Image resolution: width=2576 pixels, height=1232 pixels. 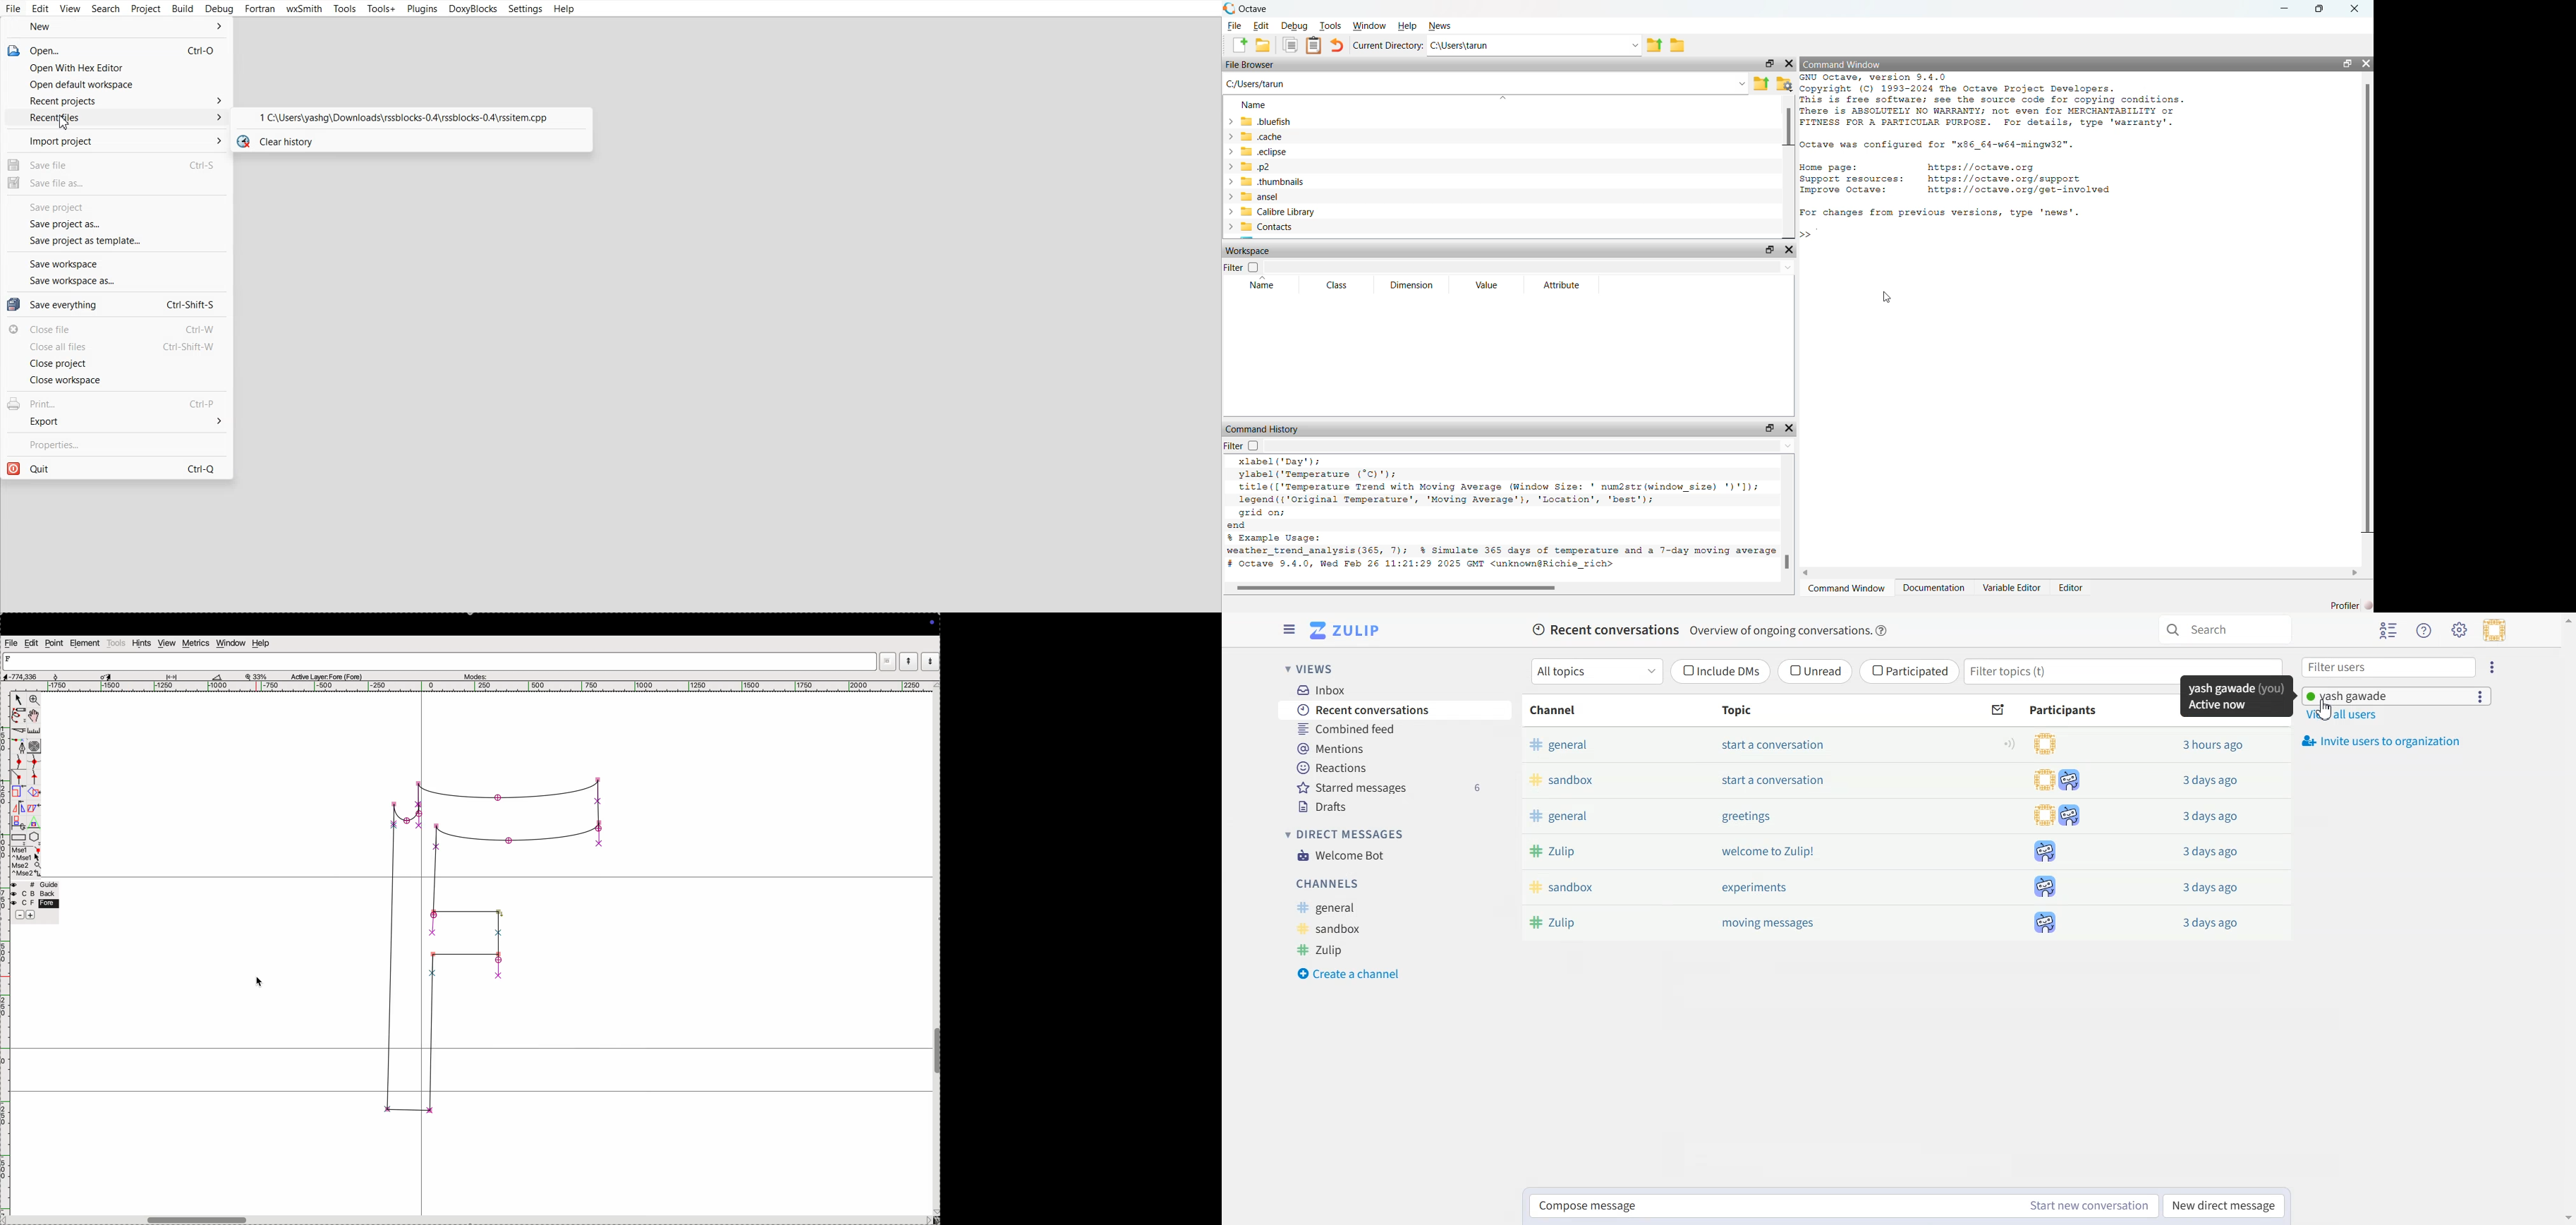 What do you see at coordinates (1332, 929) in the screenshot?
I see `Sandbox` at bounding box center [1332, 929].